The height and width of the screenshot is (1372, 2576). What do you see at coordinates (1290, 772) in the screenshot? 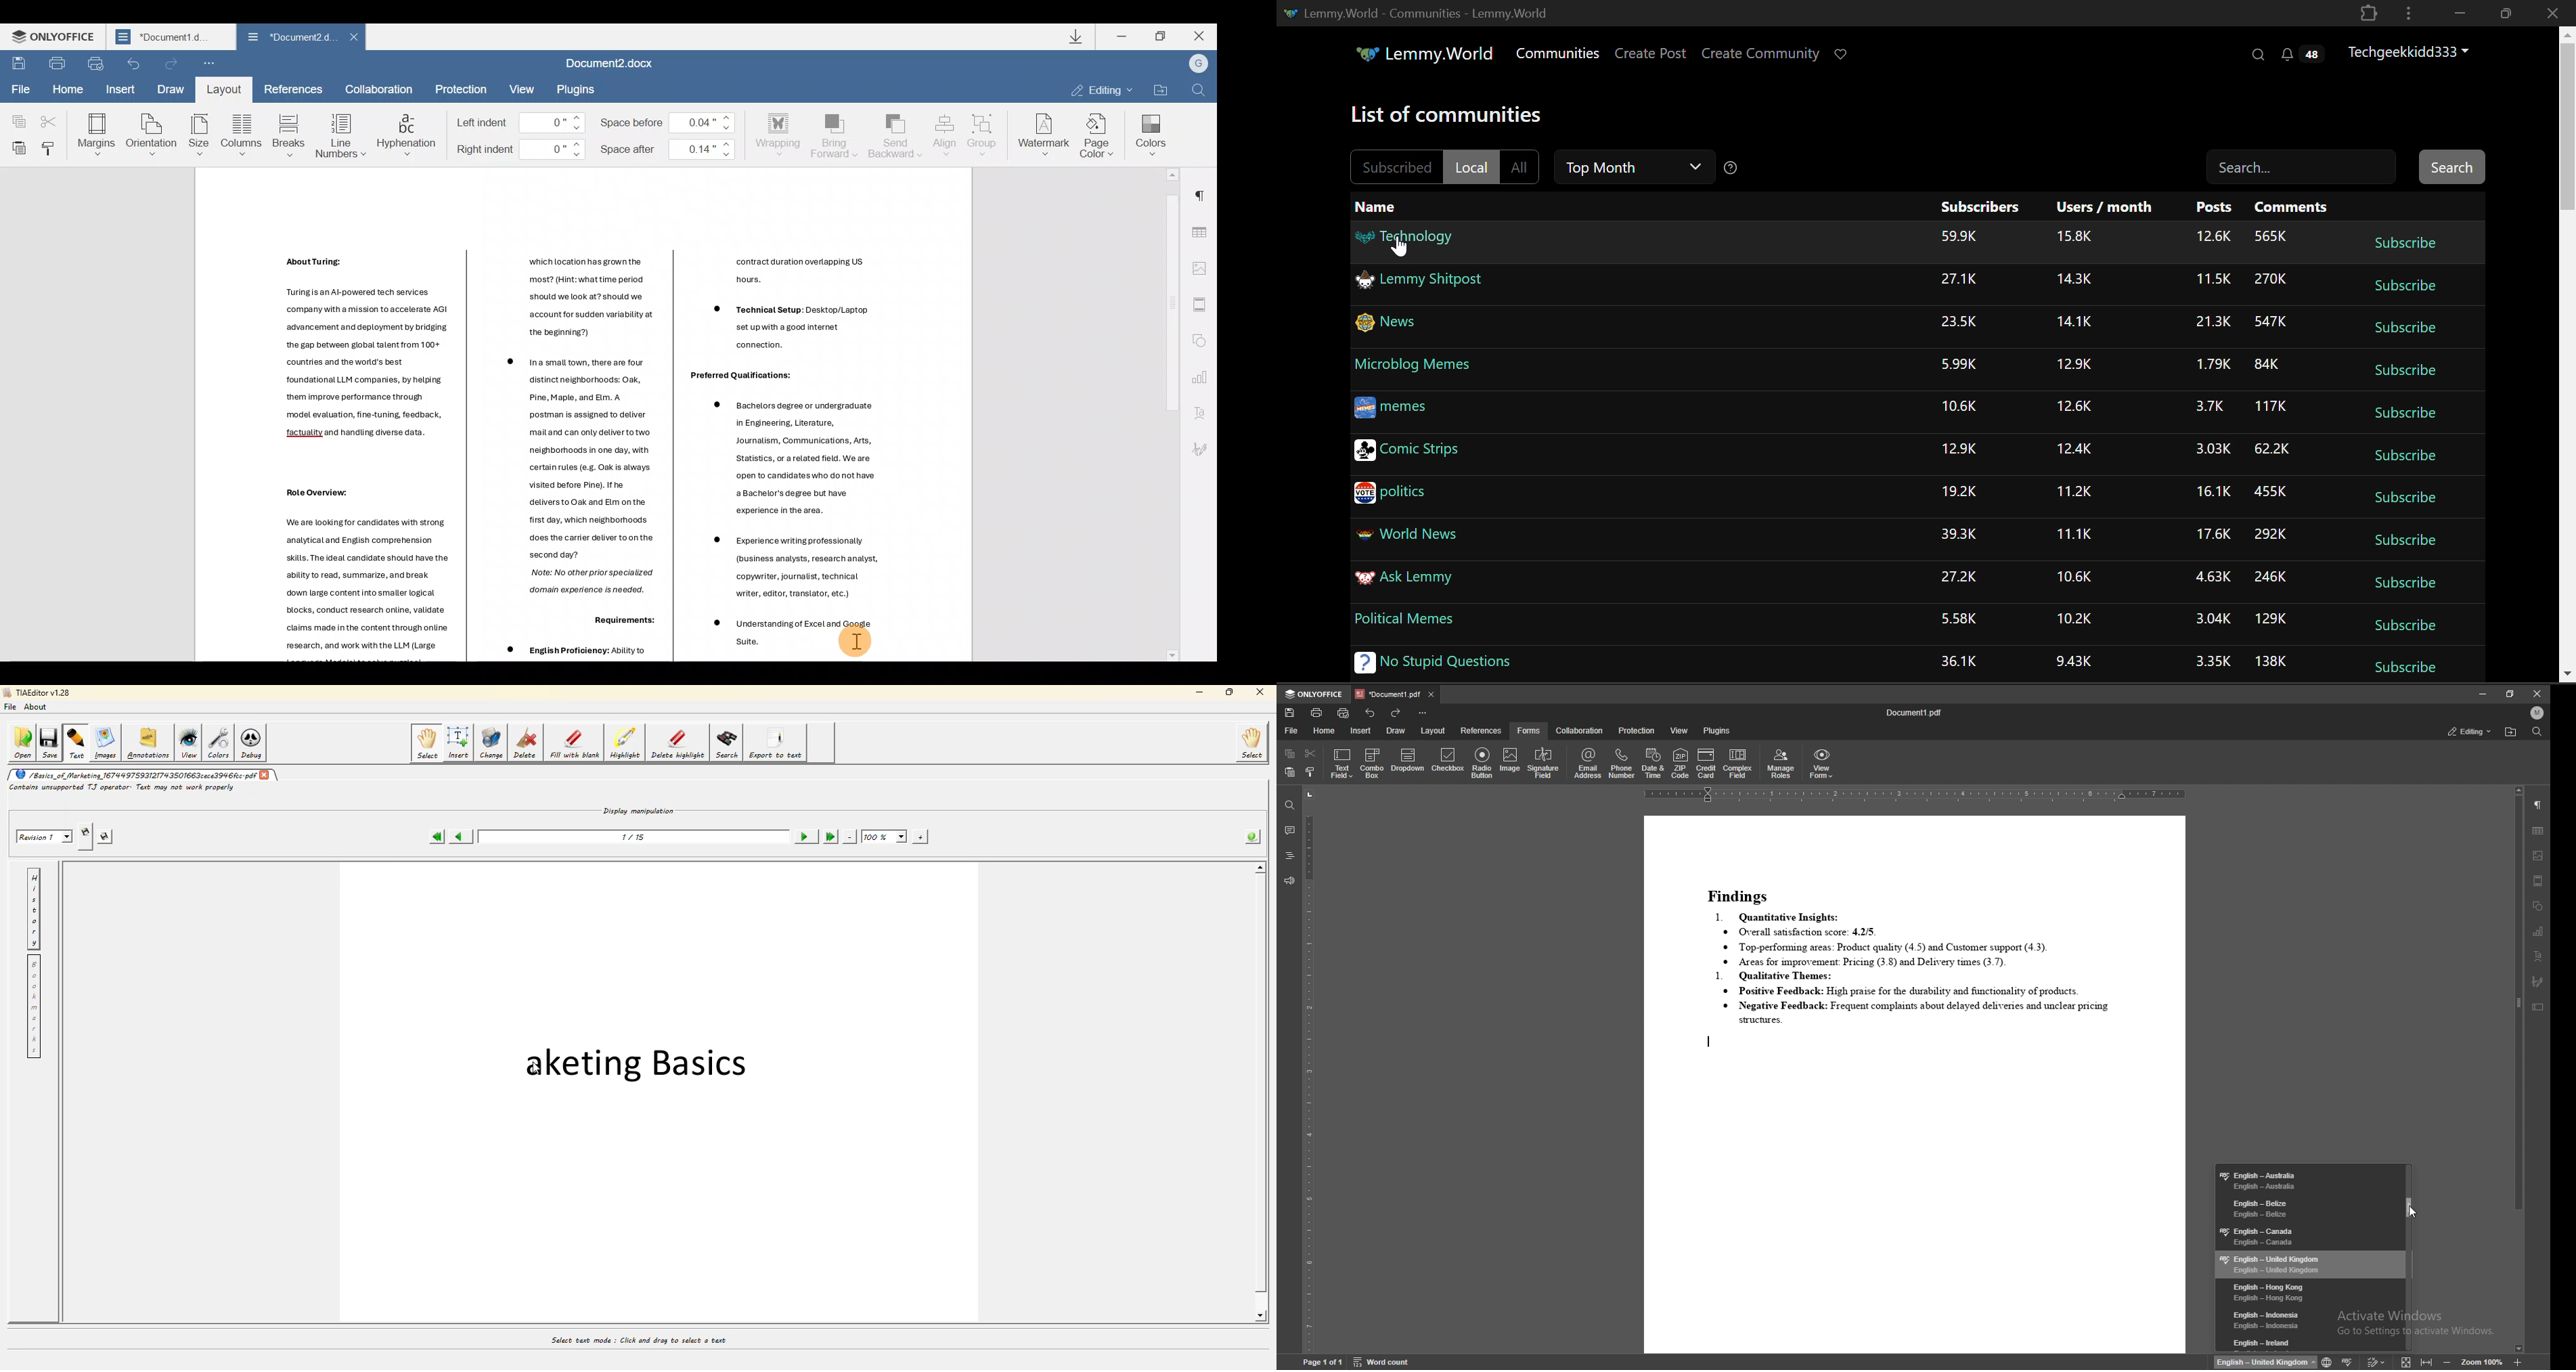
I see `paste` at bounding box center [1290, 772].